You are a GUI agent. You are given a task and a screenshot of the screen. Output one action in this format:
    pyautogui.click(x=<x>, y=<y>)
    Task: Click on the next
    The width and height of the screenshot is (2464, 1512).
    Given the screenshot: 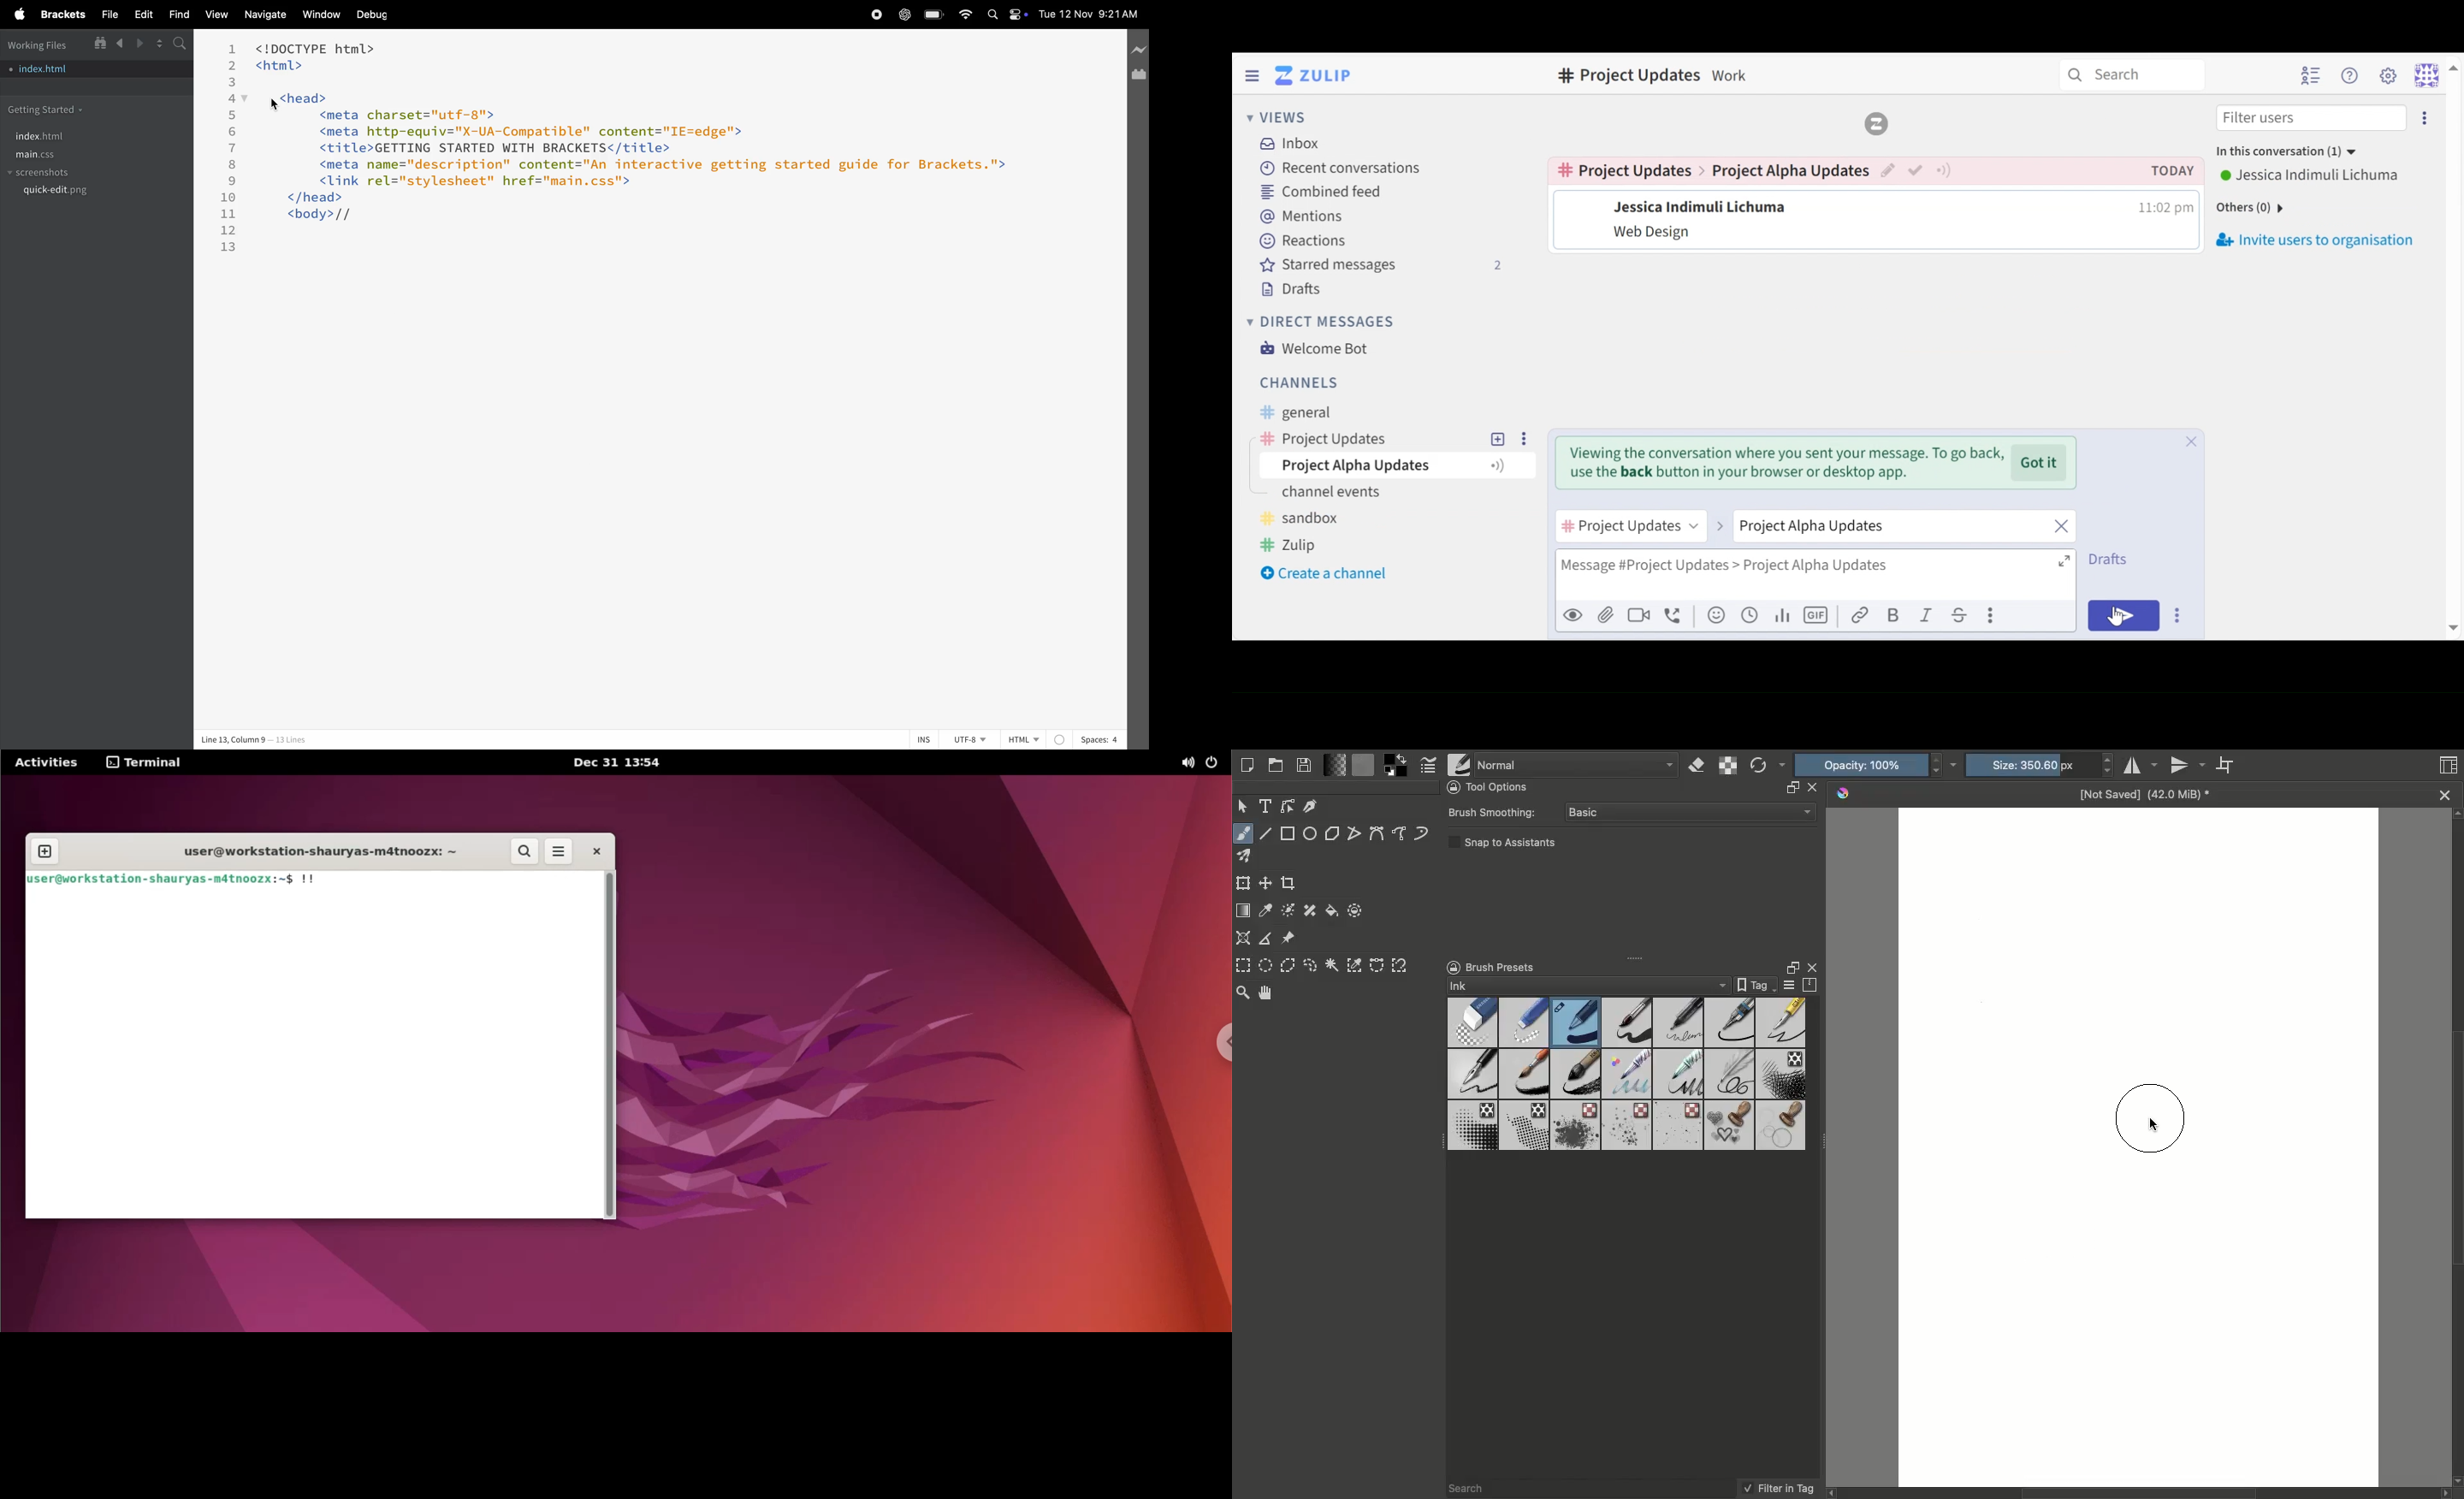 What is the action you would take?
    pyautogui.click(x=1719, y=521)
    